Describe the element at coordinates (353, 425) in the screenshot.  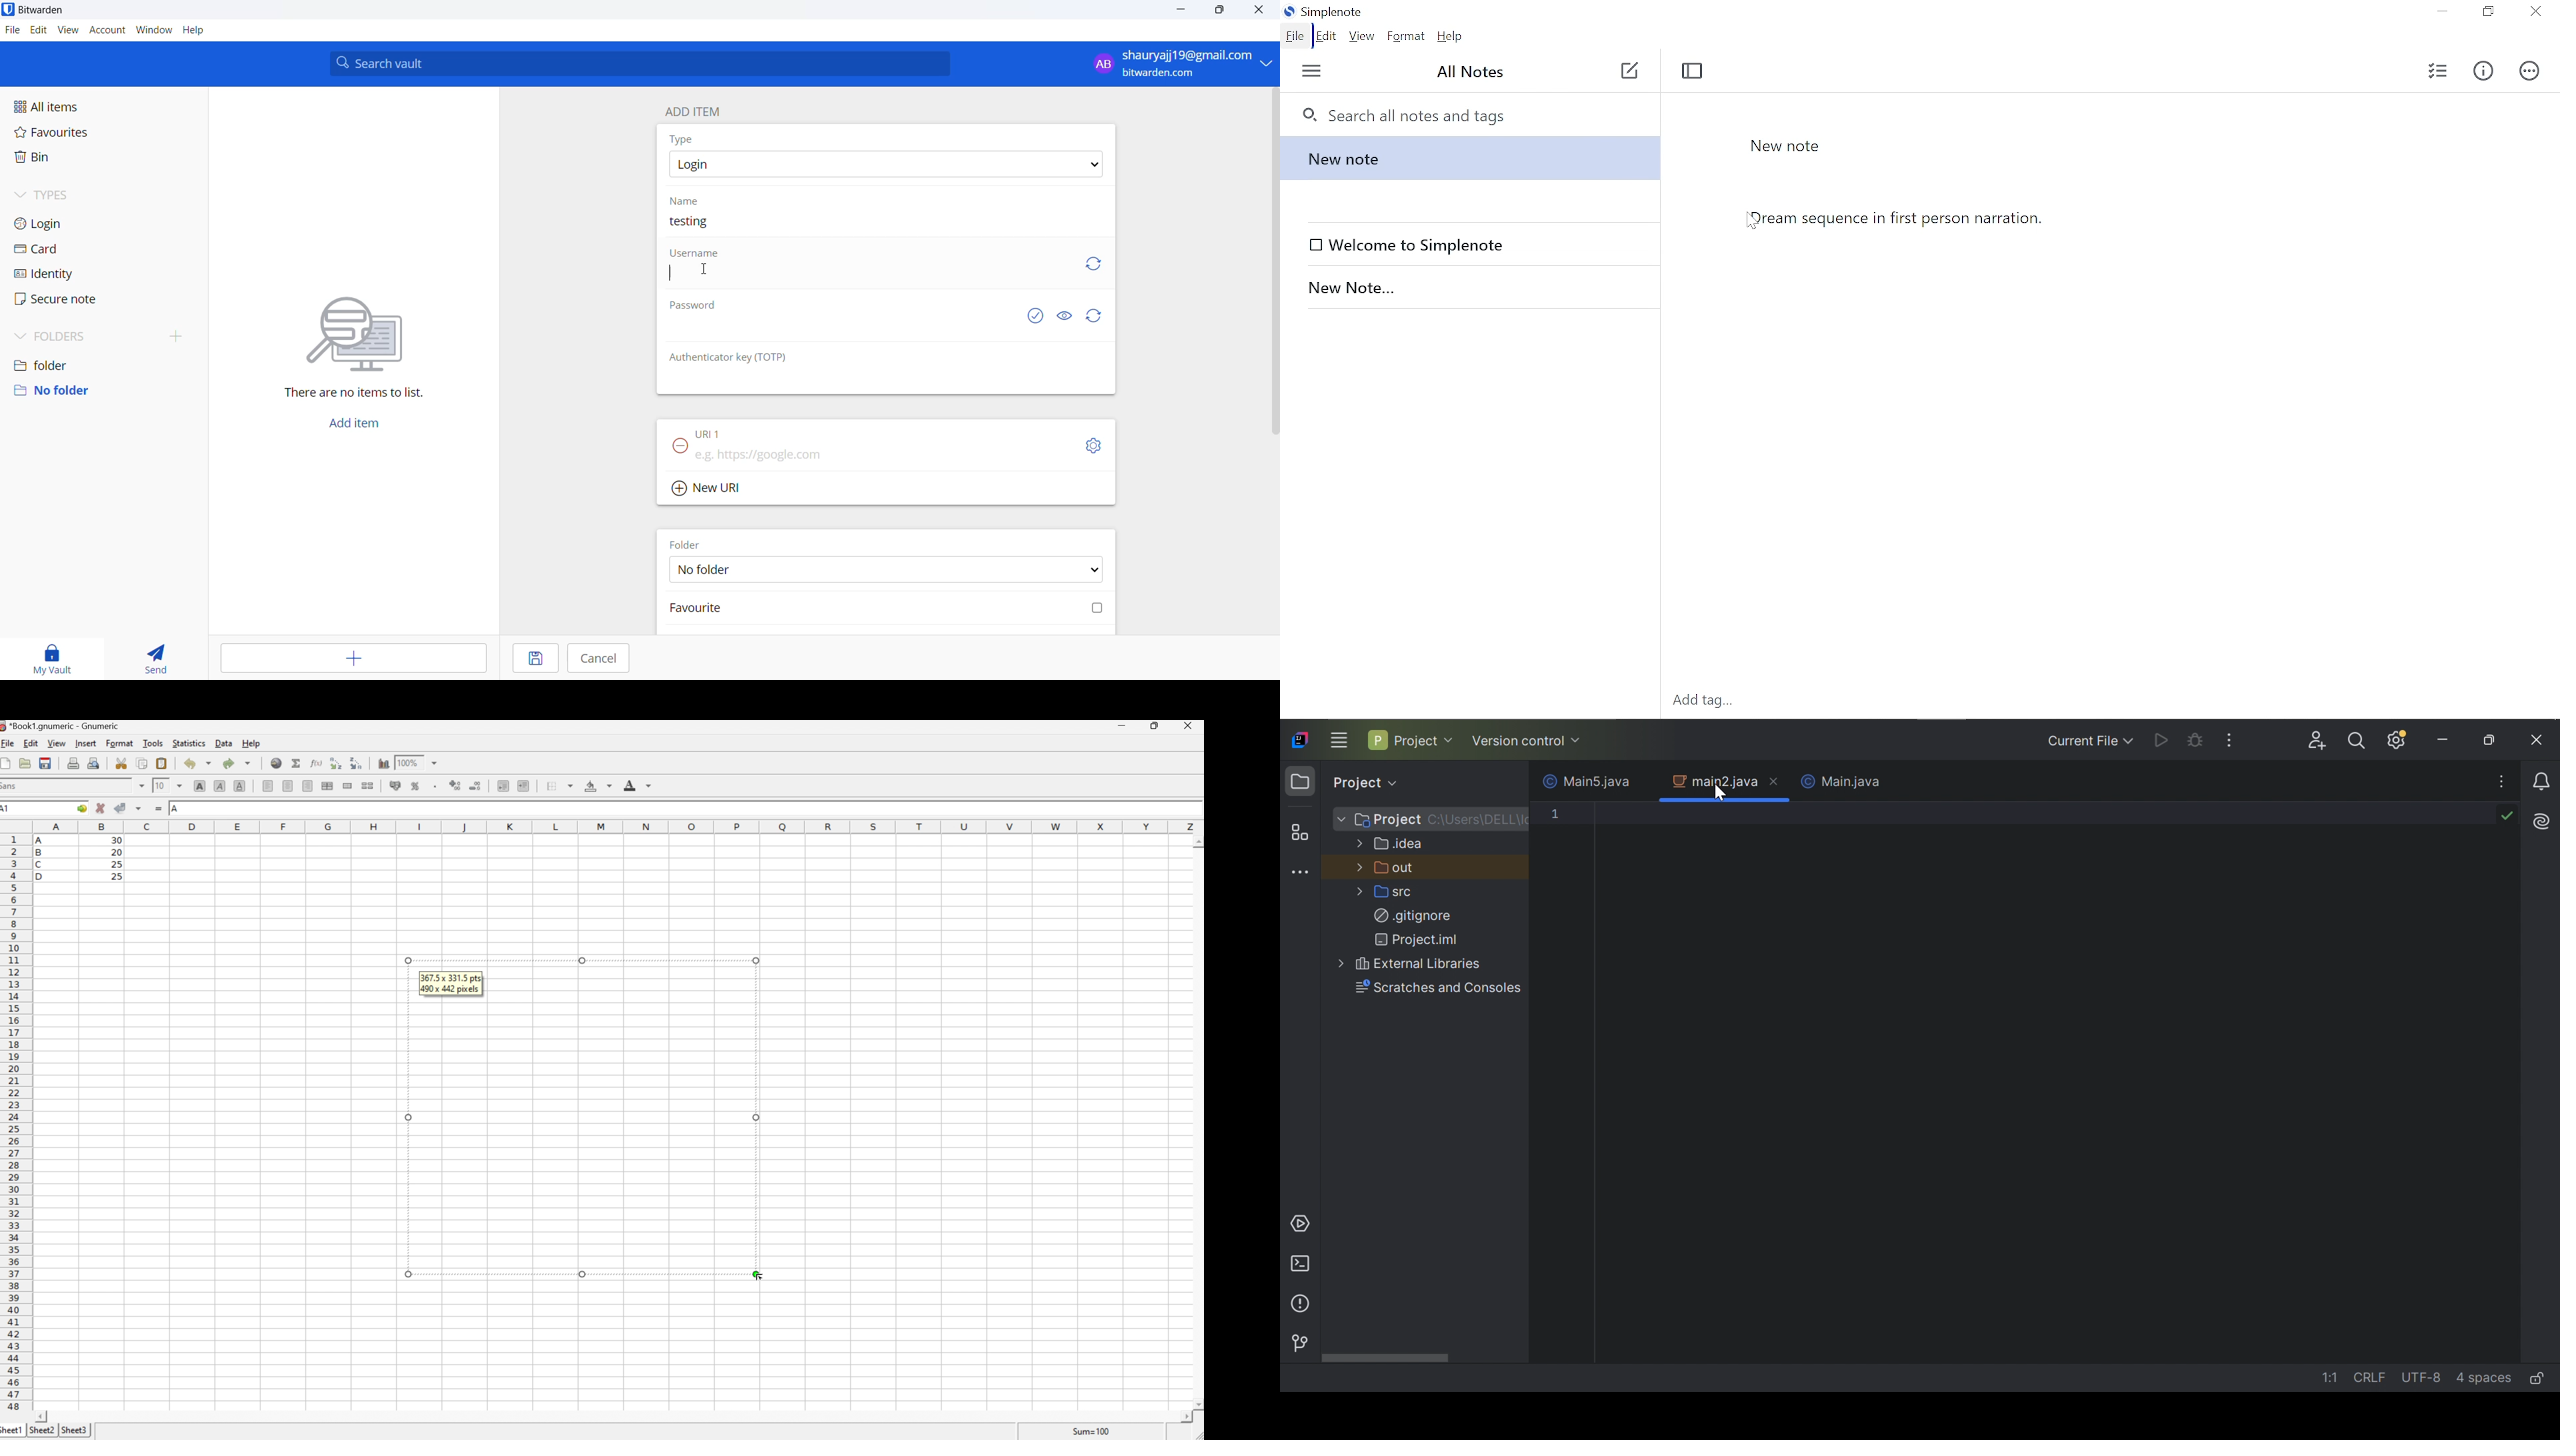
I see `add button` at that location.